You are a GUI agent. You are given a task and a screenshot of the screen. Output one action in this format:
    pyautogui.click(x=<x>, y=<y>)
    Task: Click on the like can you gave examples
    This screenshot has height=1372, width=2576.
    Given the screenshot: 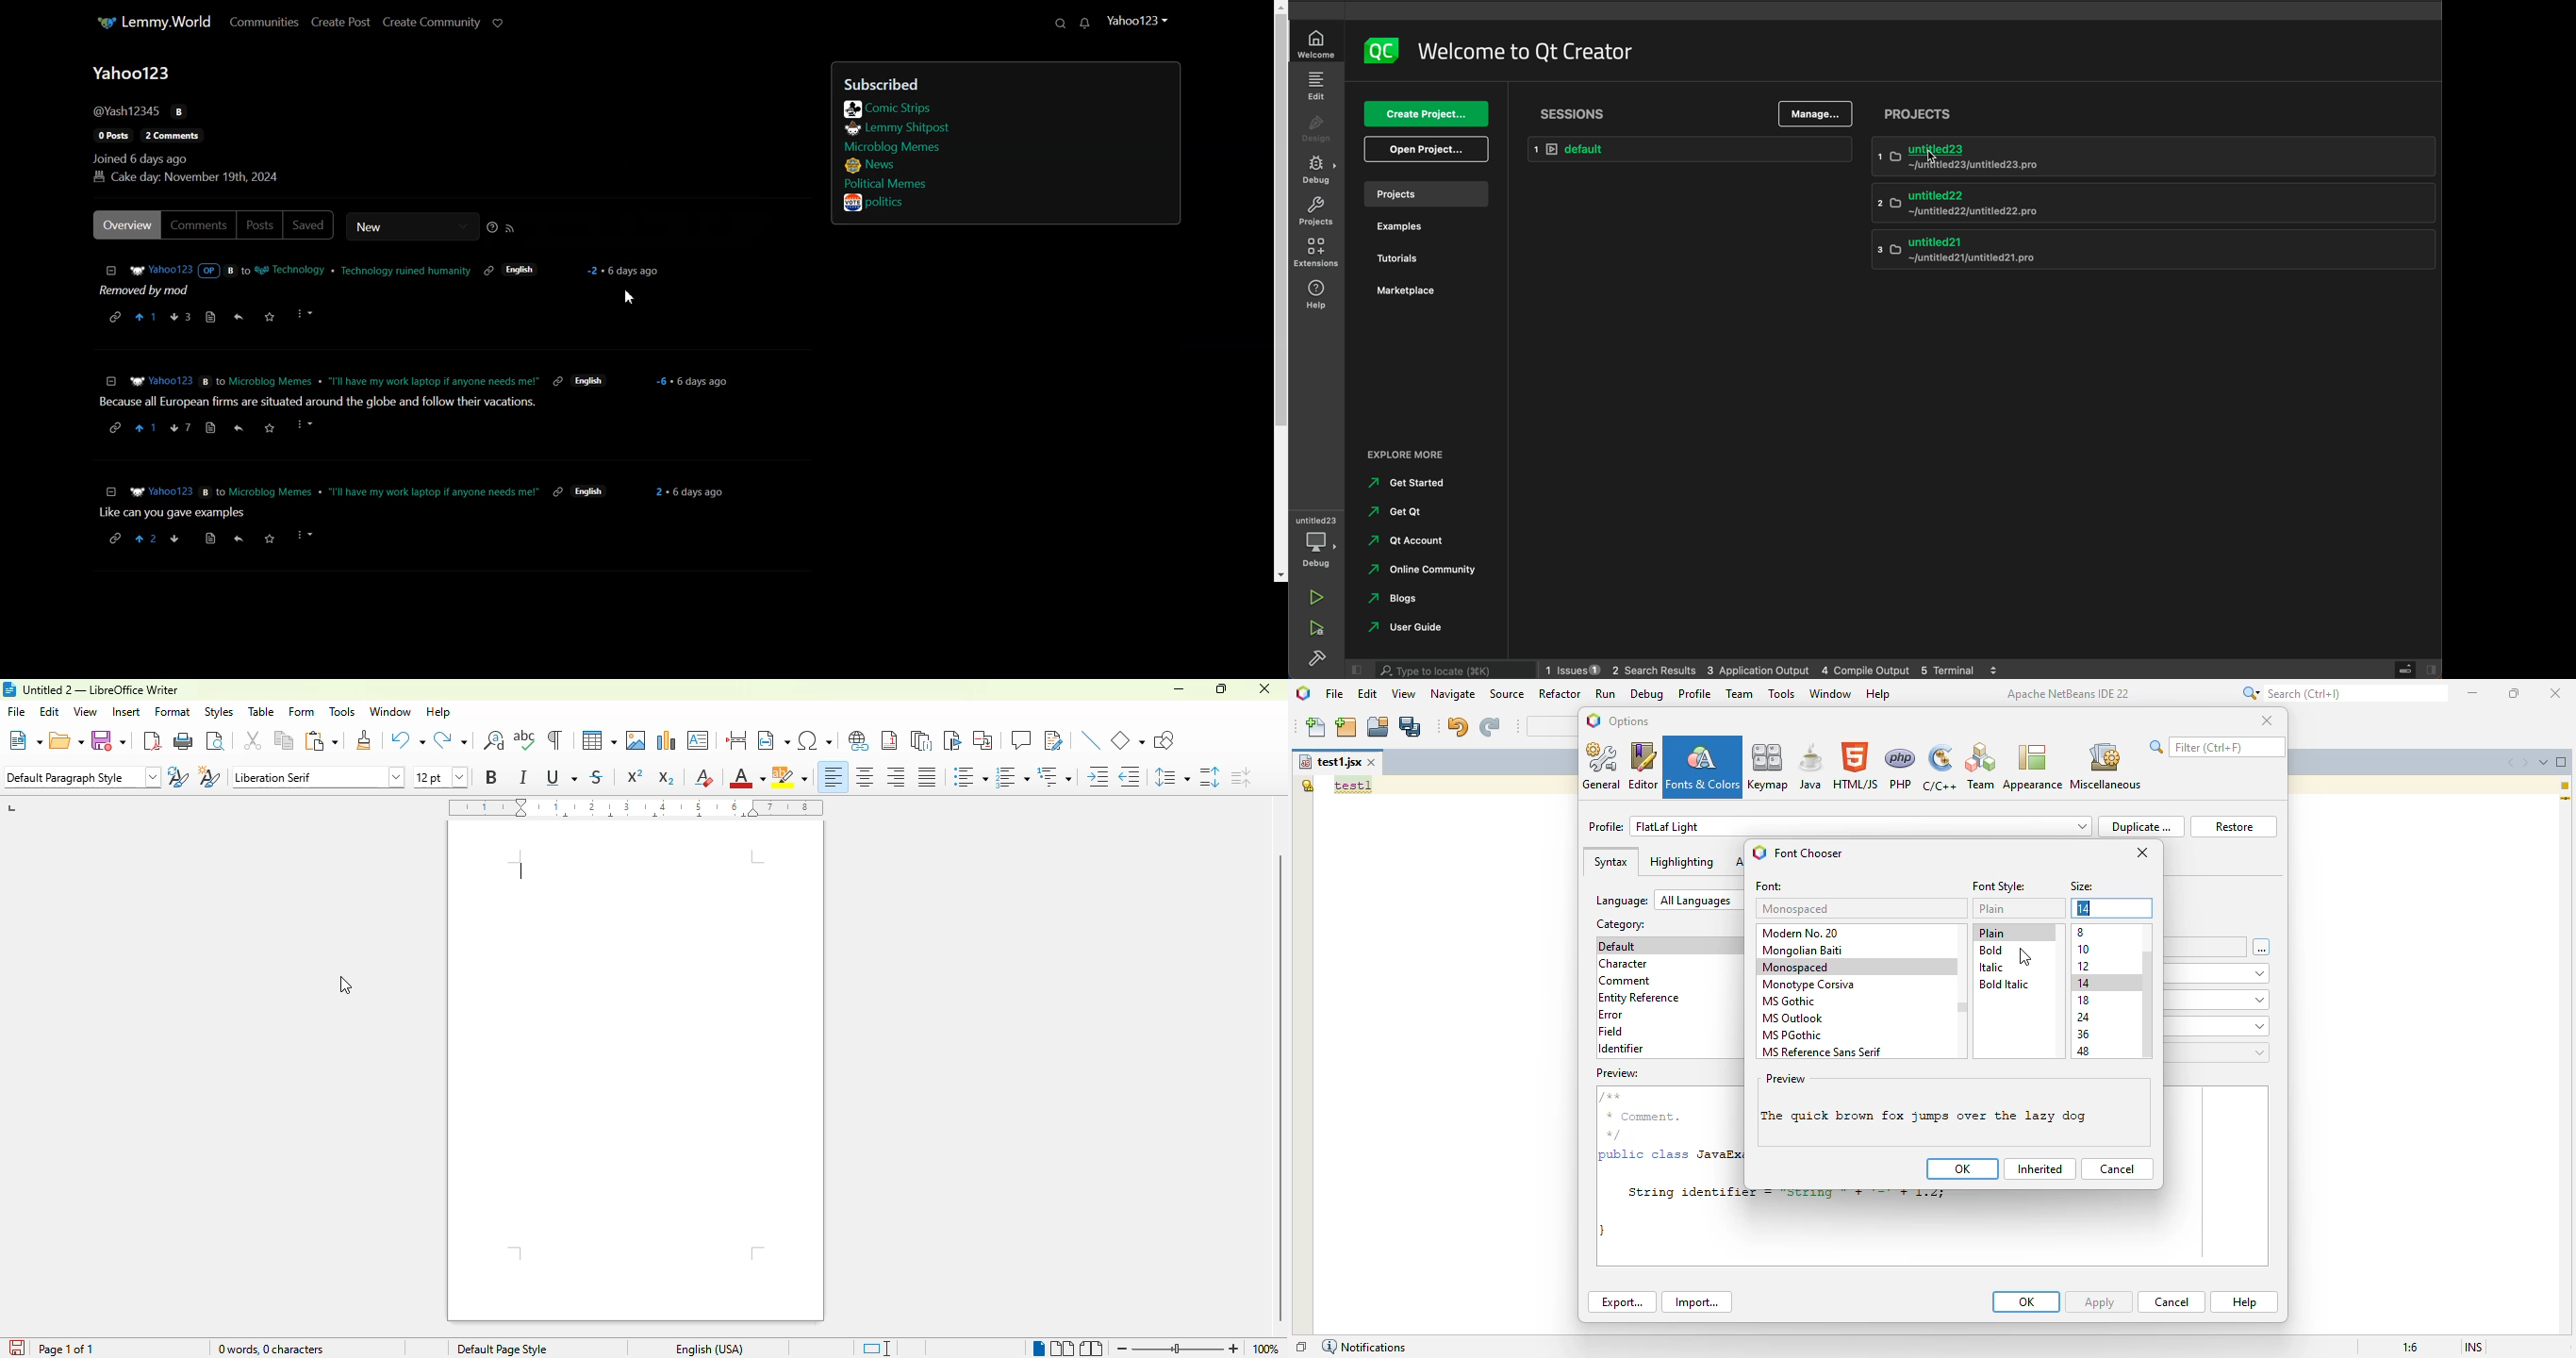 What is the action you would take?
    pyautogui.click(x=175, y=513)
    